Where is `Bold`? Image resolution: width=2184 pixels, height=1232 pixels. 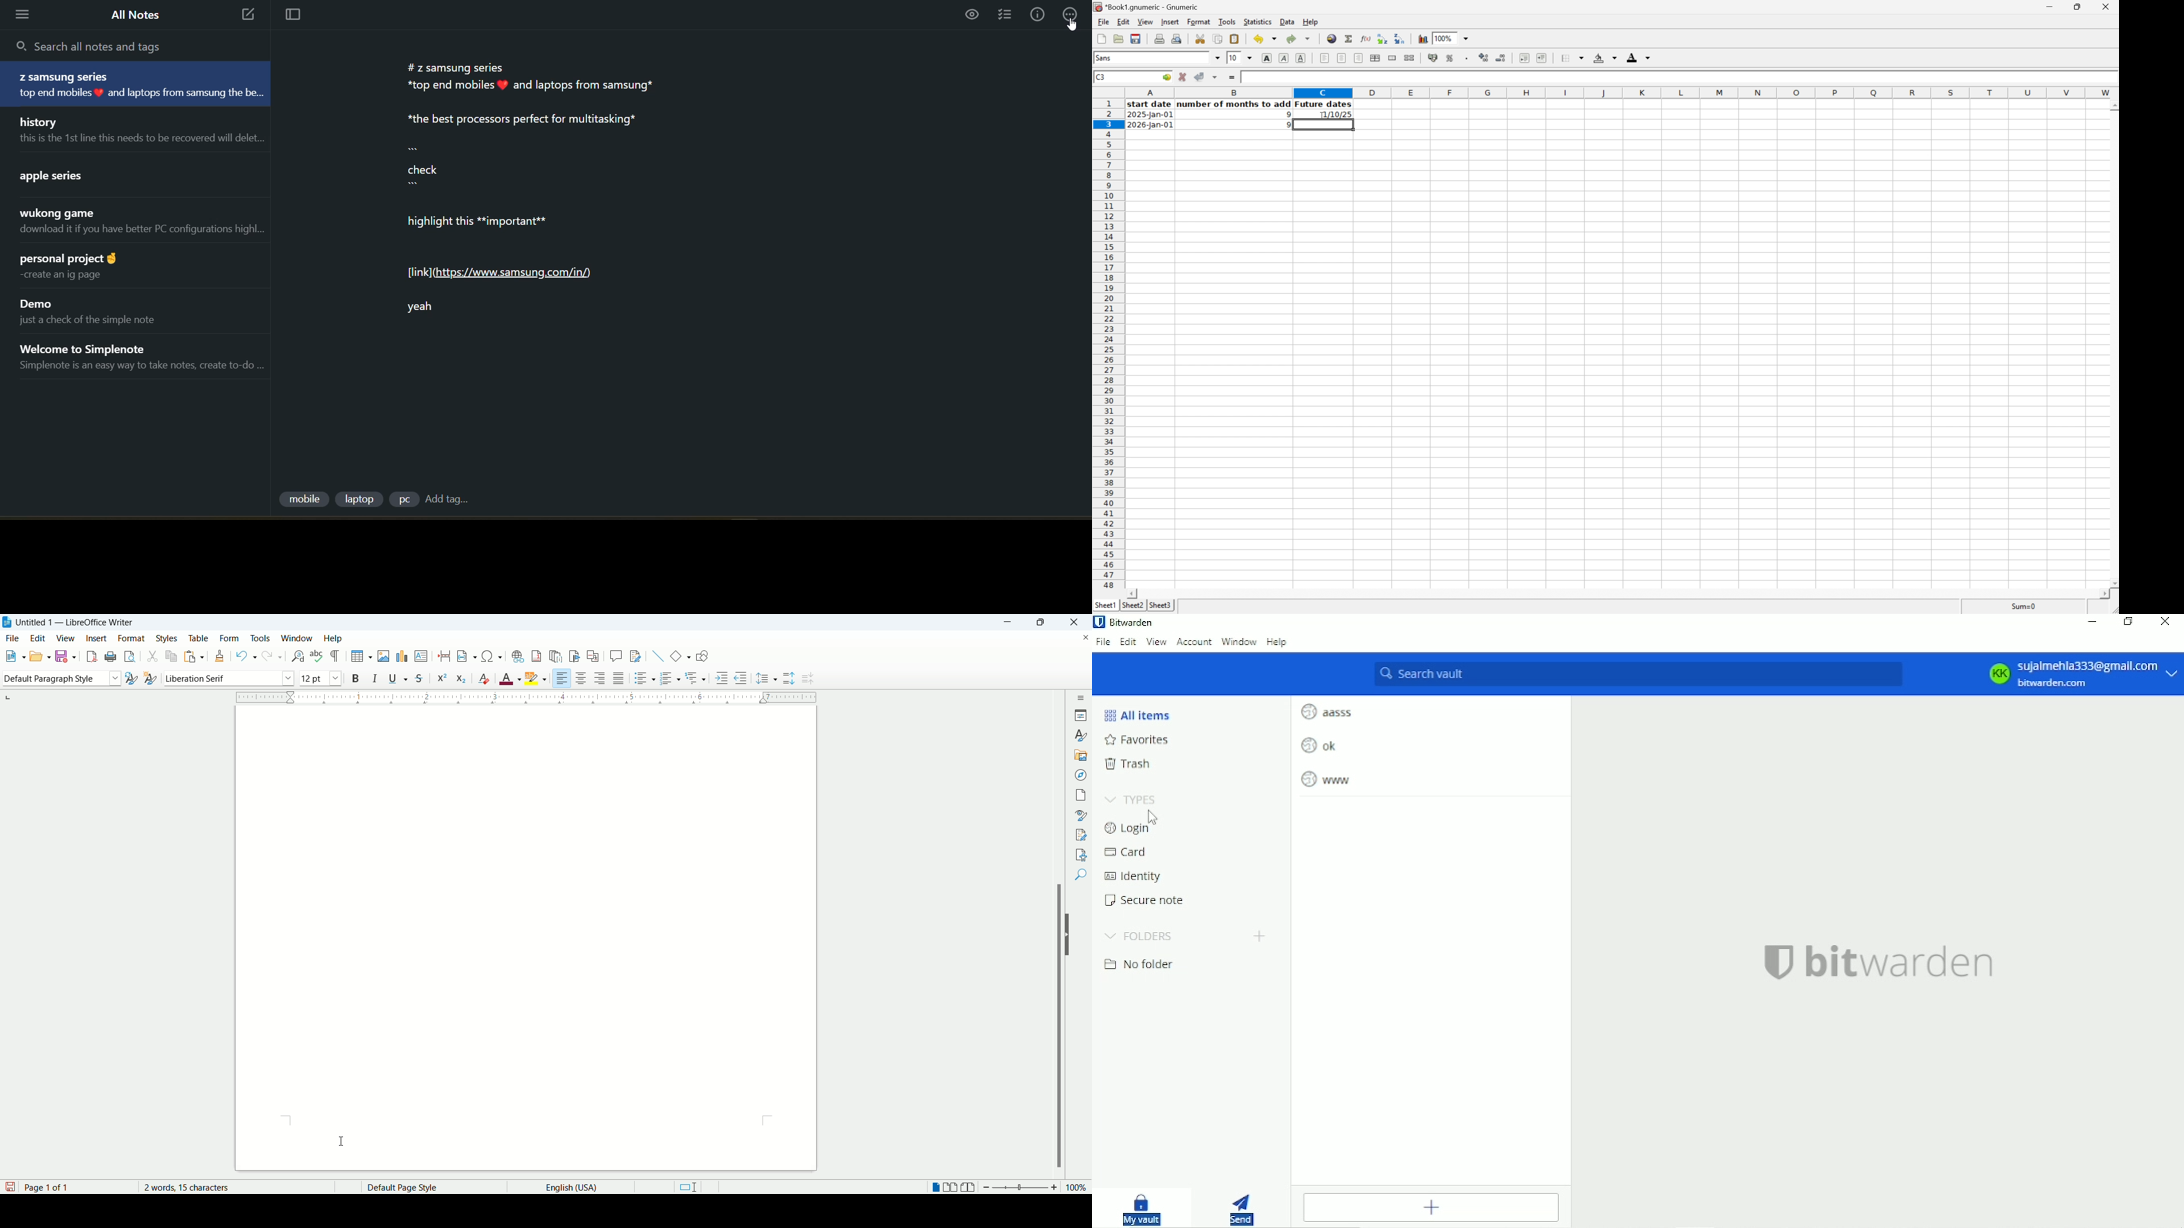 Bold is located at coordinates (1268, 58).